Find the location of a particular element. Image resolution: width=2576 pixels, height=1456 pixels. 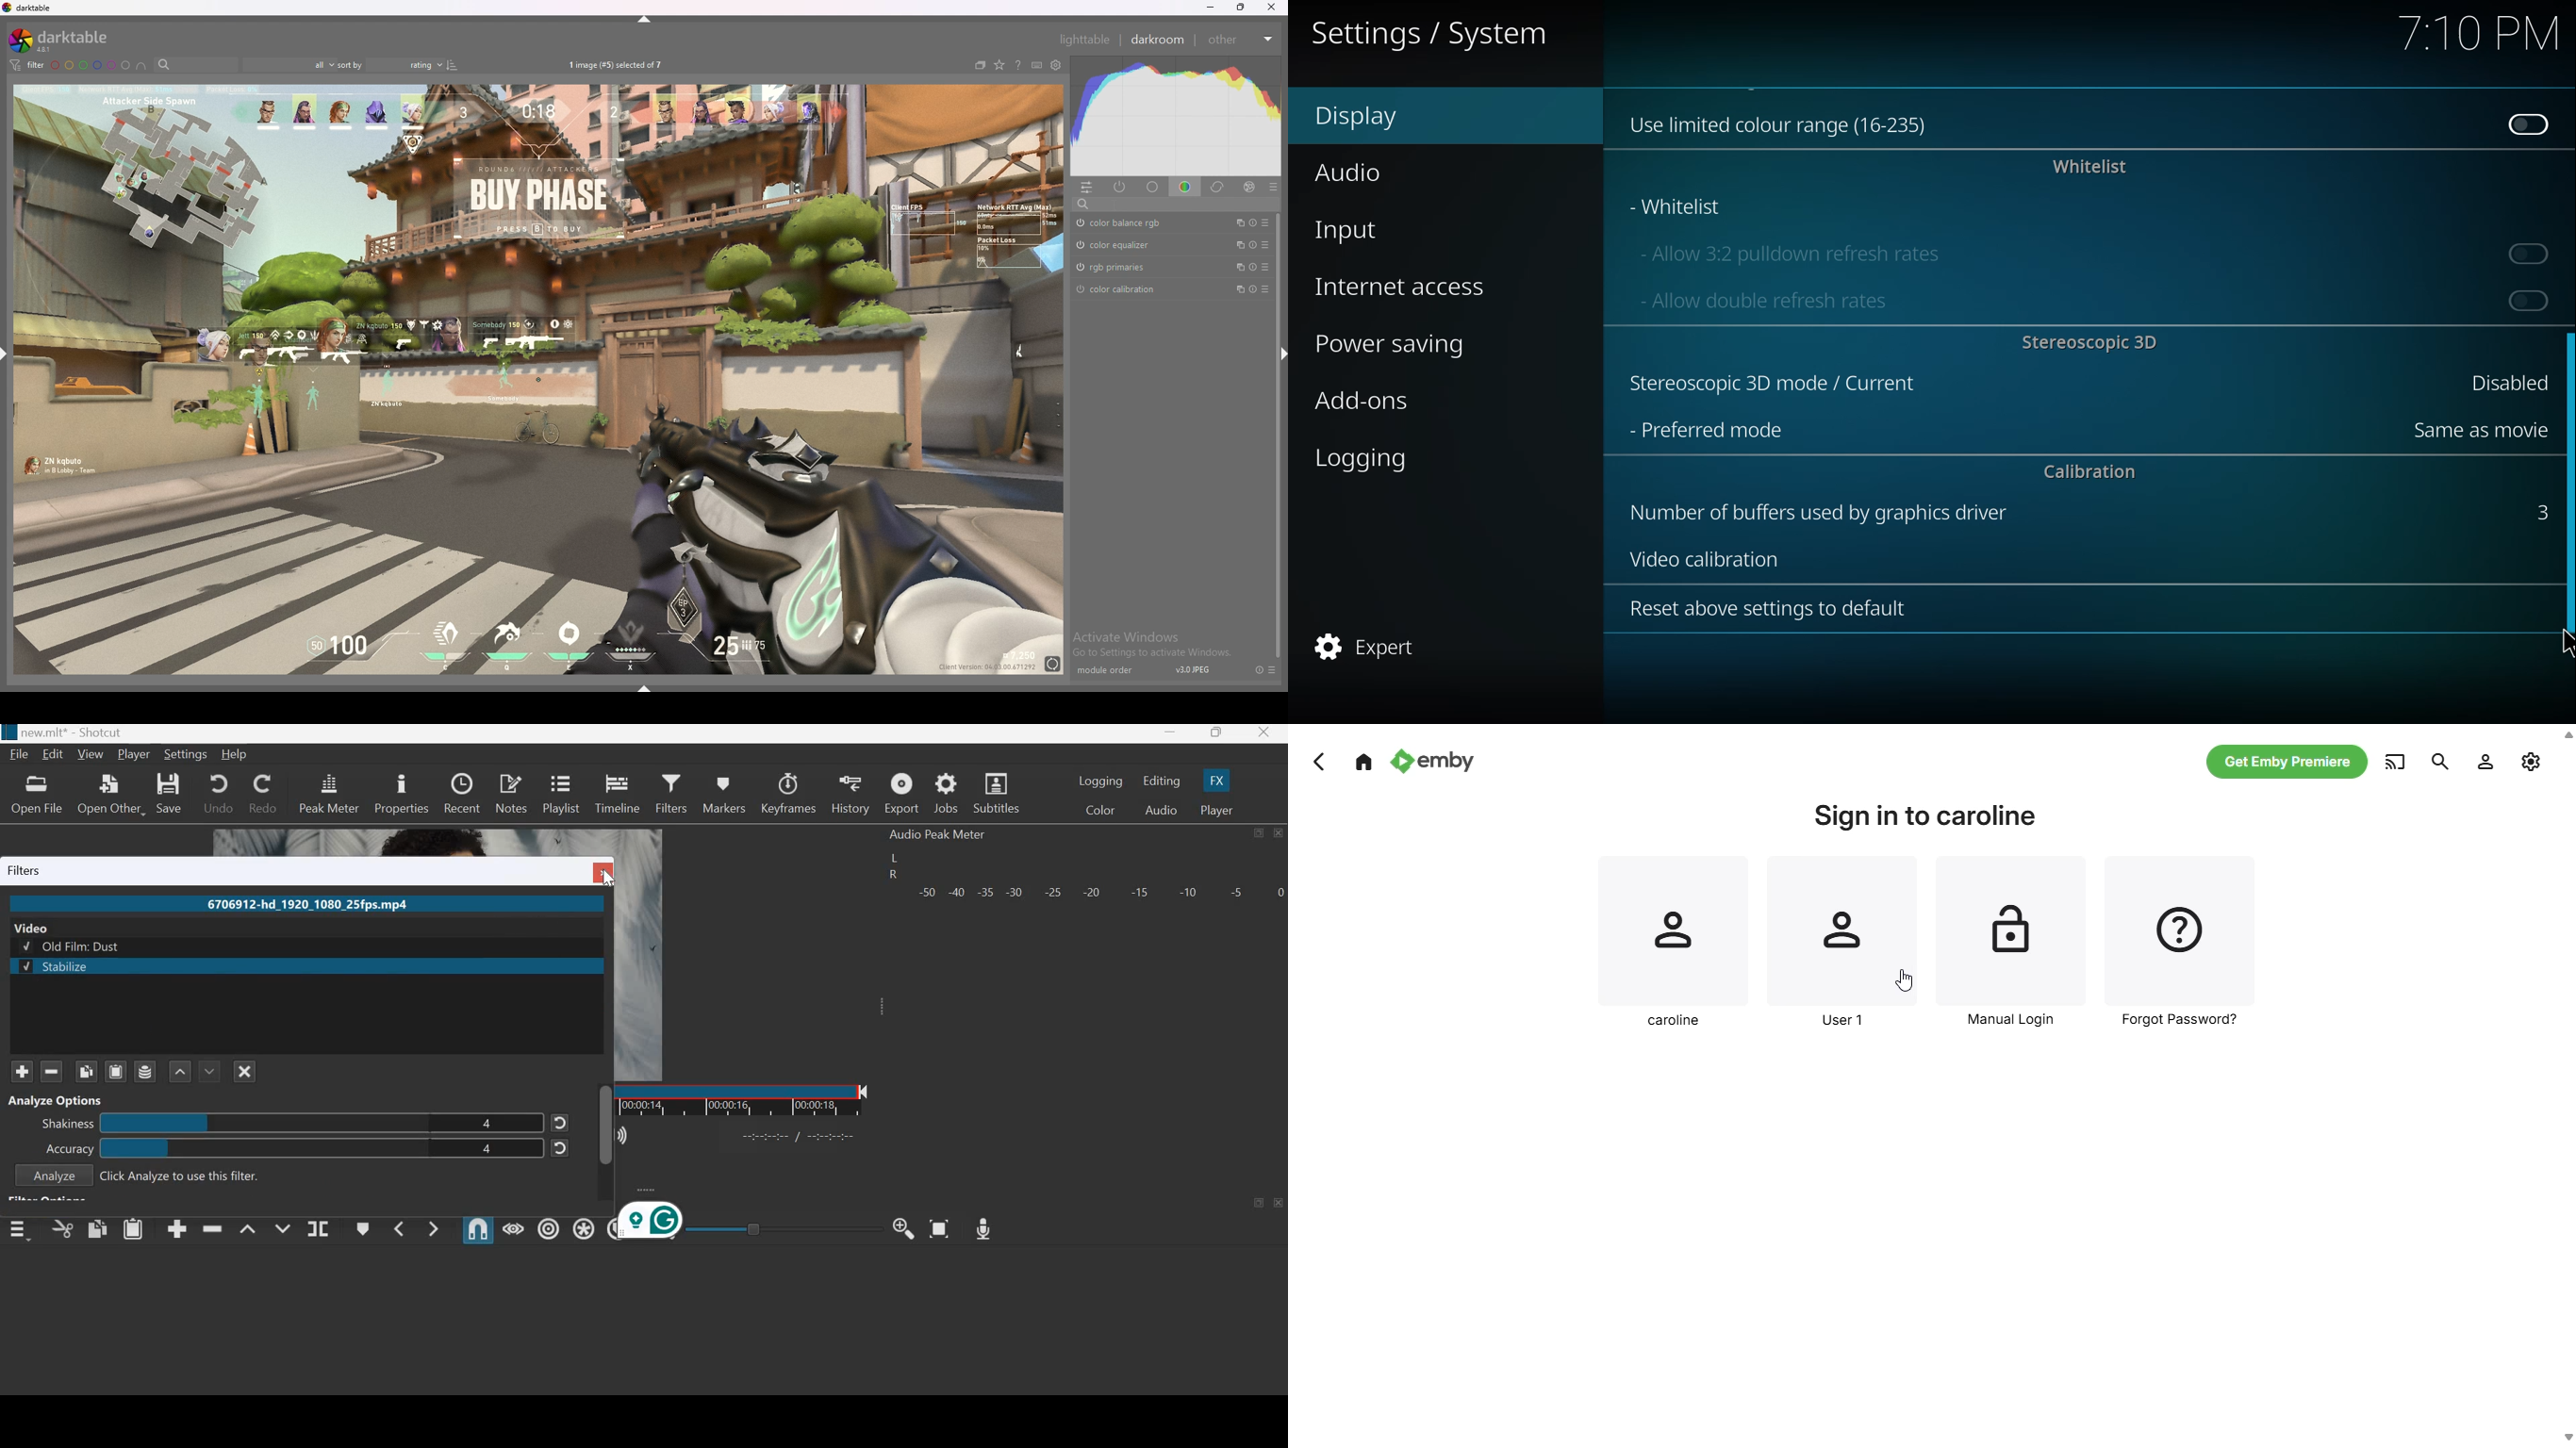

History is located at coordinates (851, 794).